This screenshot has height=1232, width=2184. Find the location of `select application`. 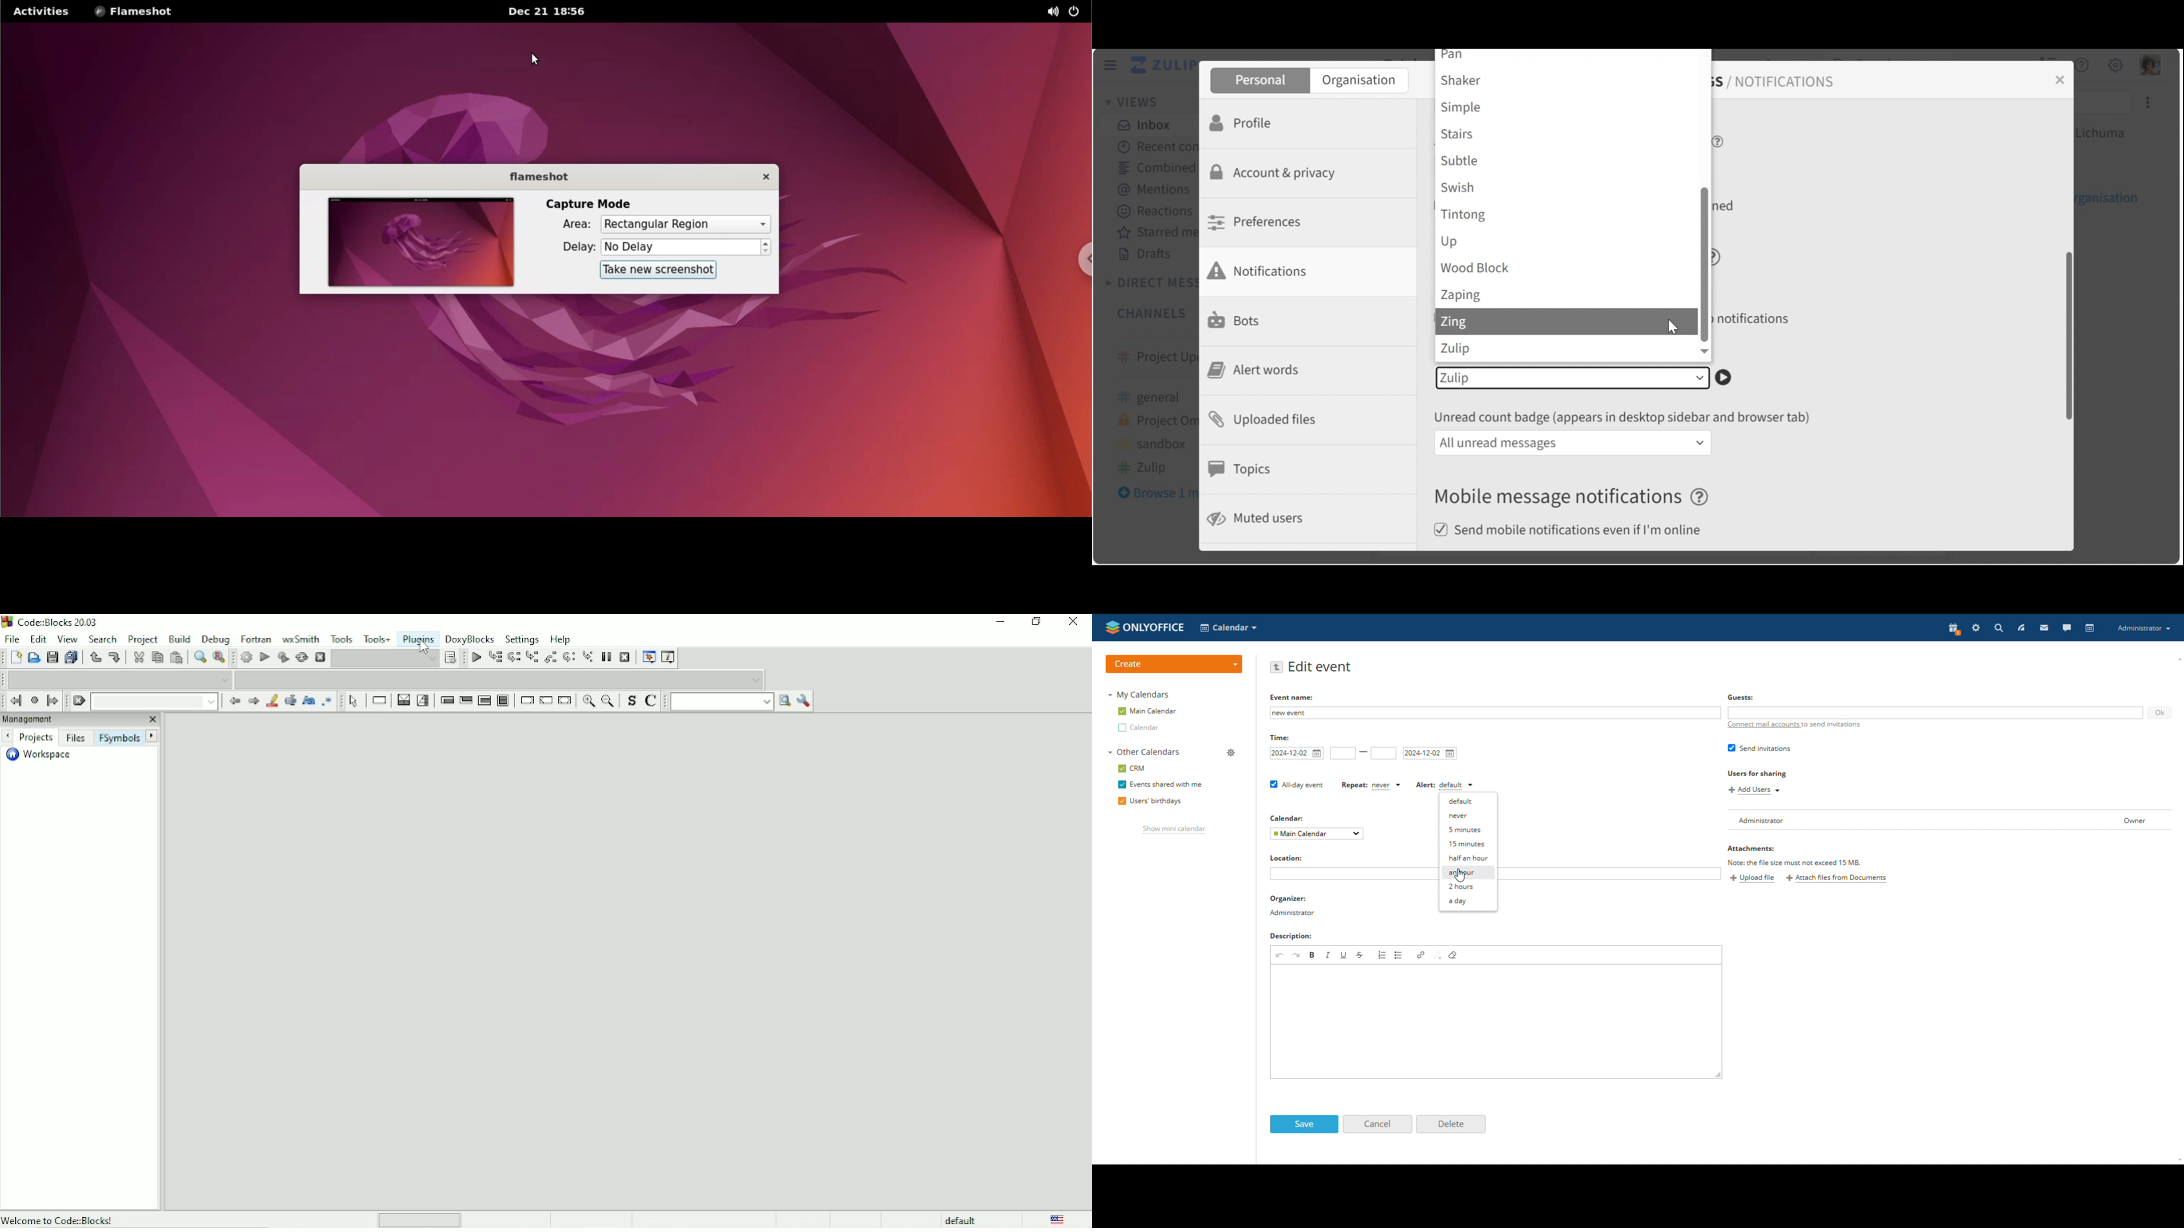

select application is located at coordinates (1228, 628).